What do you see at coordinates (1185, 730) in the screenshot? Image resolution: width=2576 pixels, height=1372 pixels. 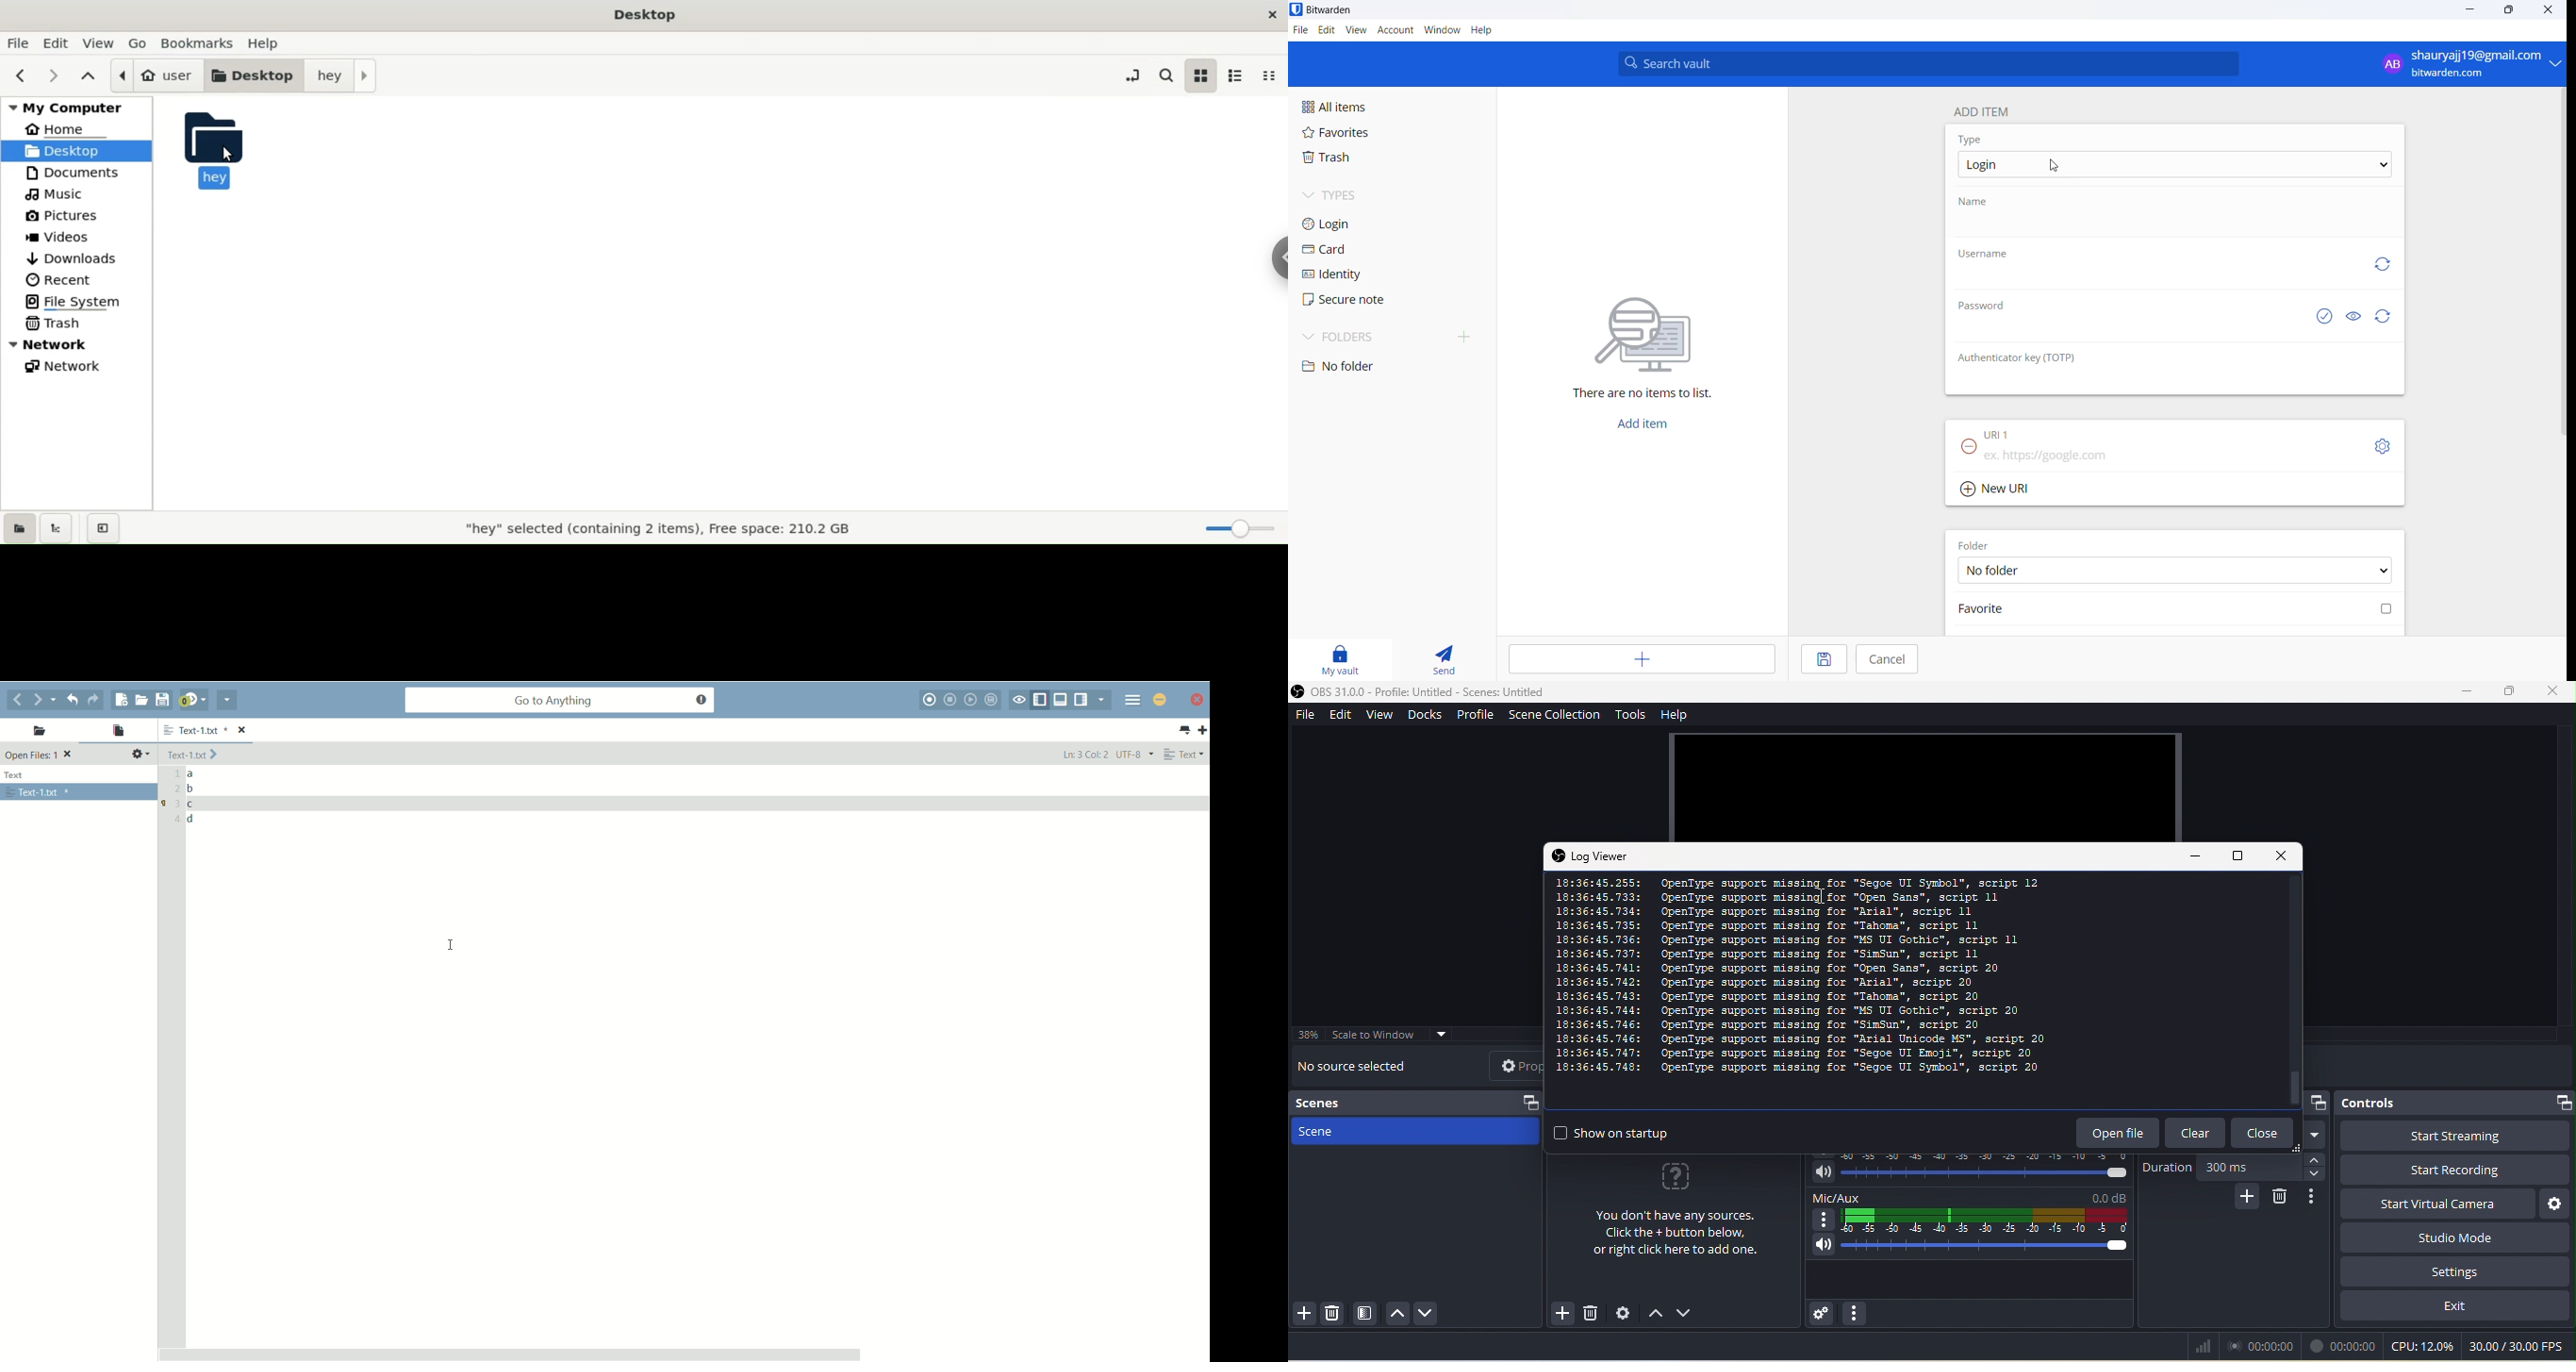 I see `all tabs` at bounding box center [1185, 730].